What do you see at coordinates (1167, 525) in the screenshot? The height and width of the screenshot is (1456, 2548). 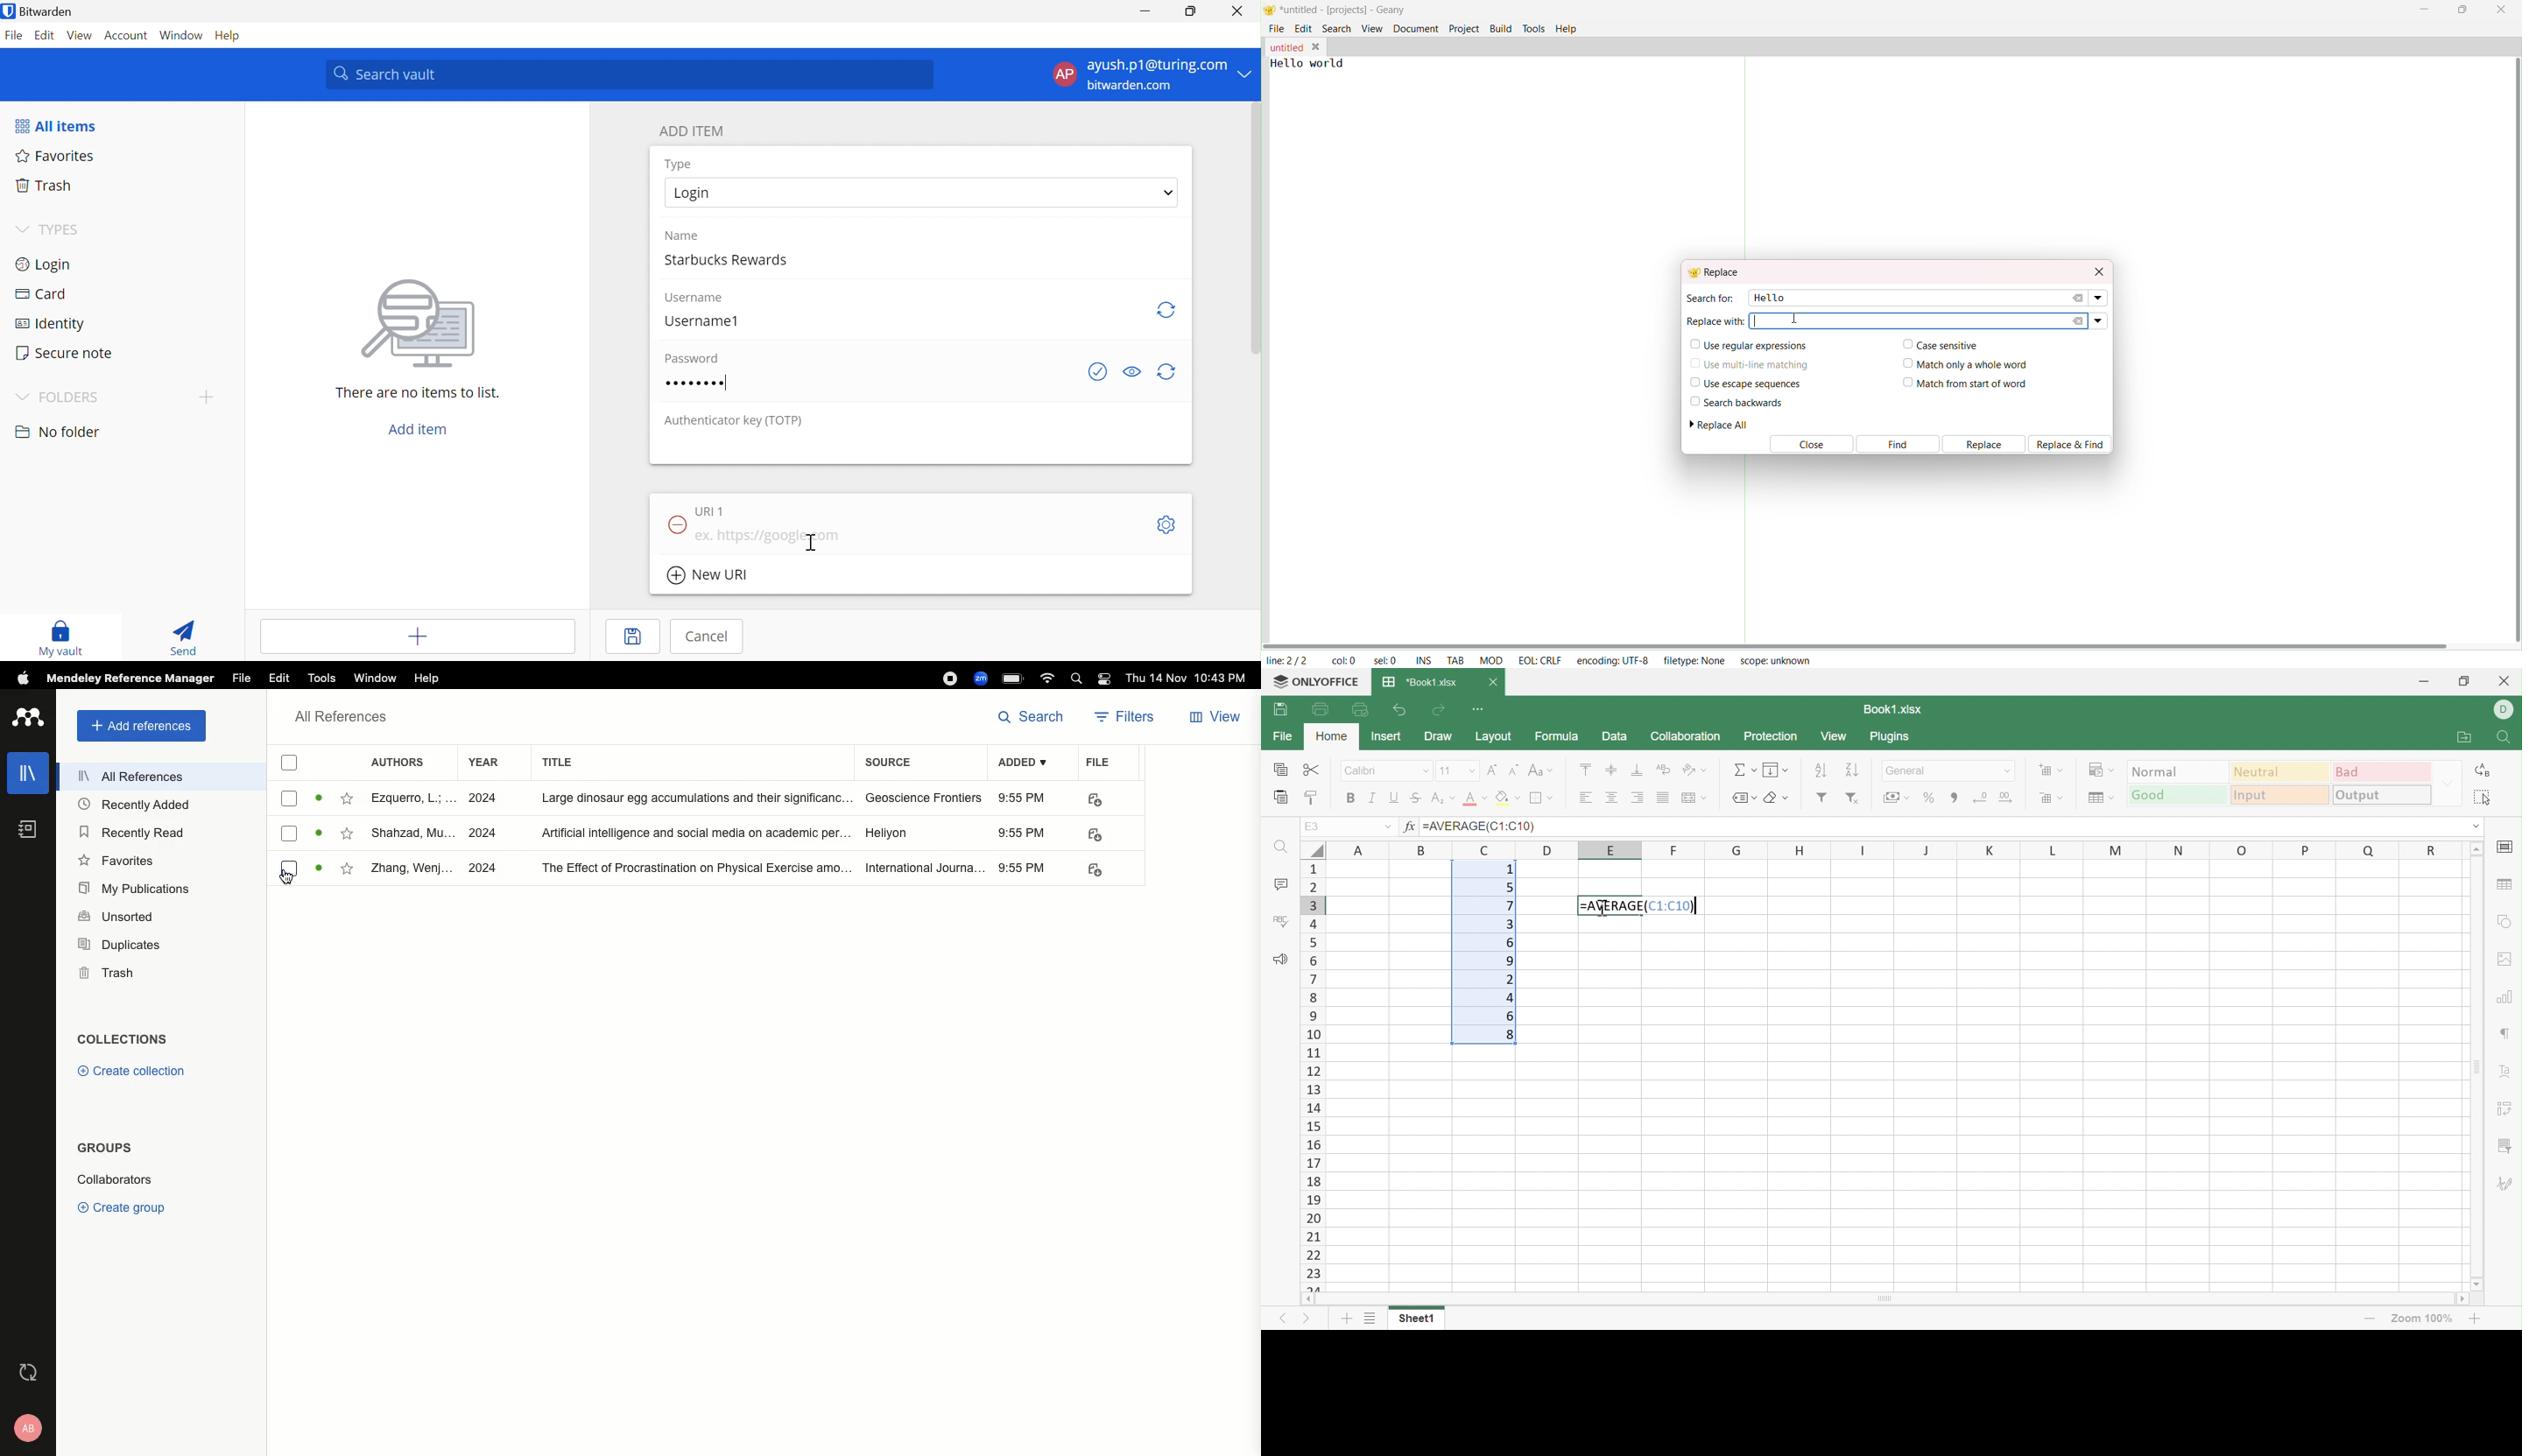 I see `Settings` at bounding box center [1167, 525].